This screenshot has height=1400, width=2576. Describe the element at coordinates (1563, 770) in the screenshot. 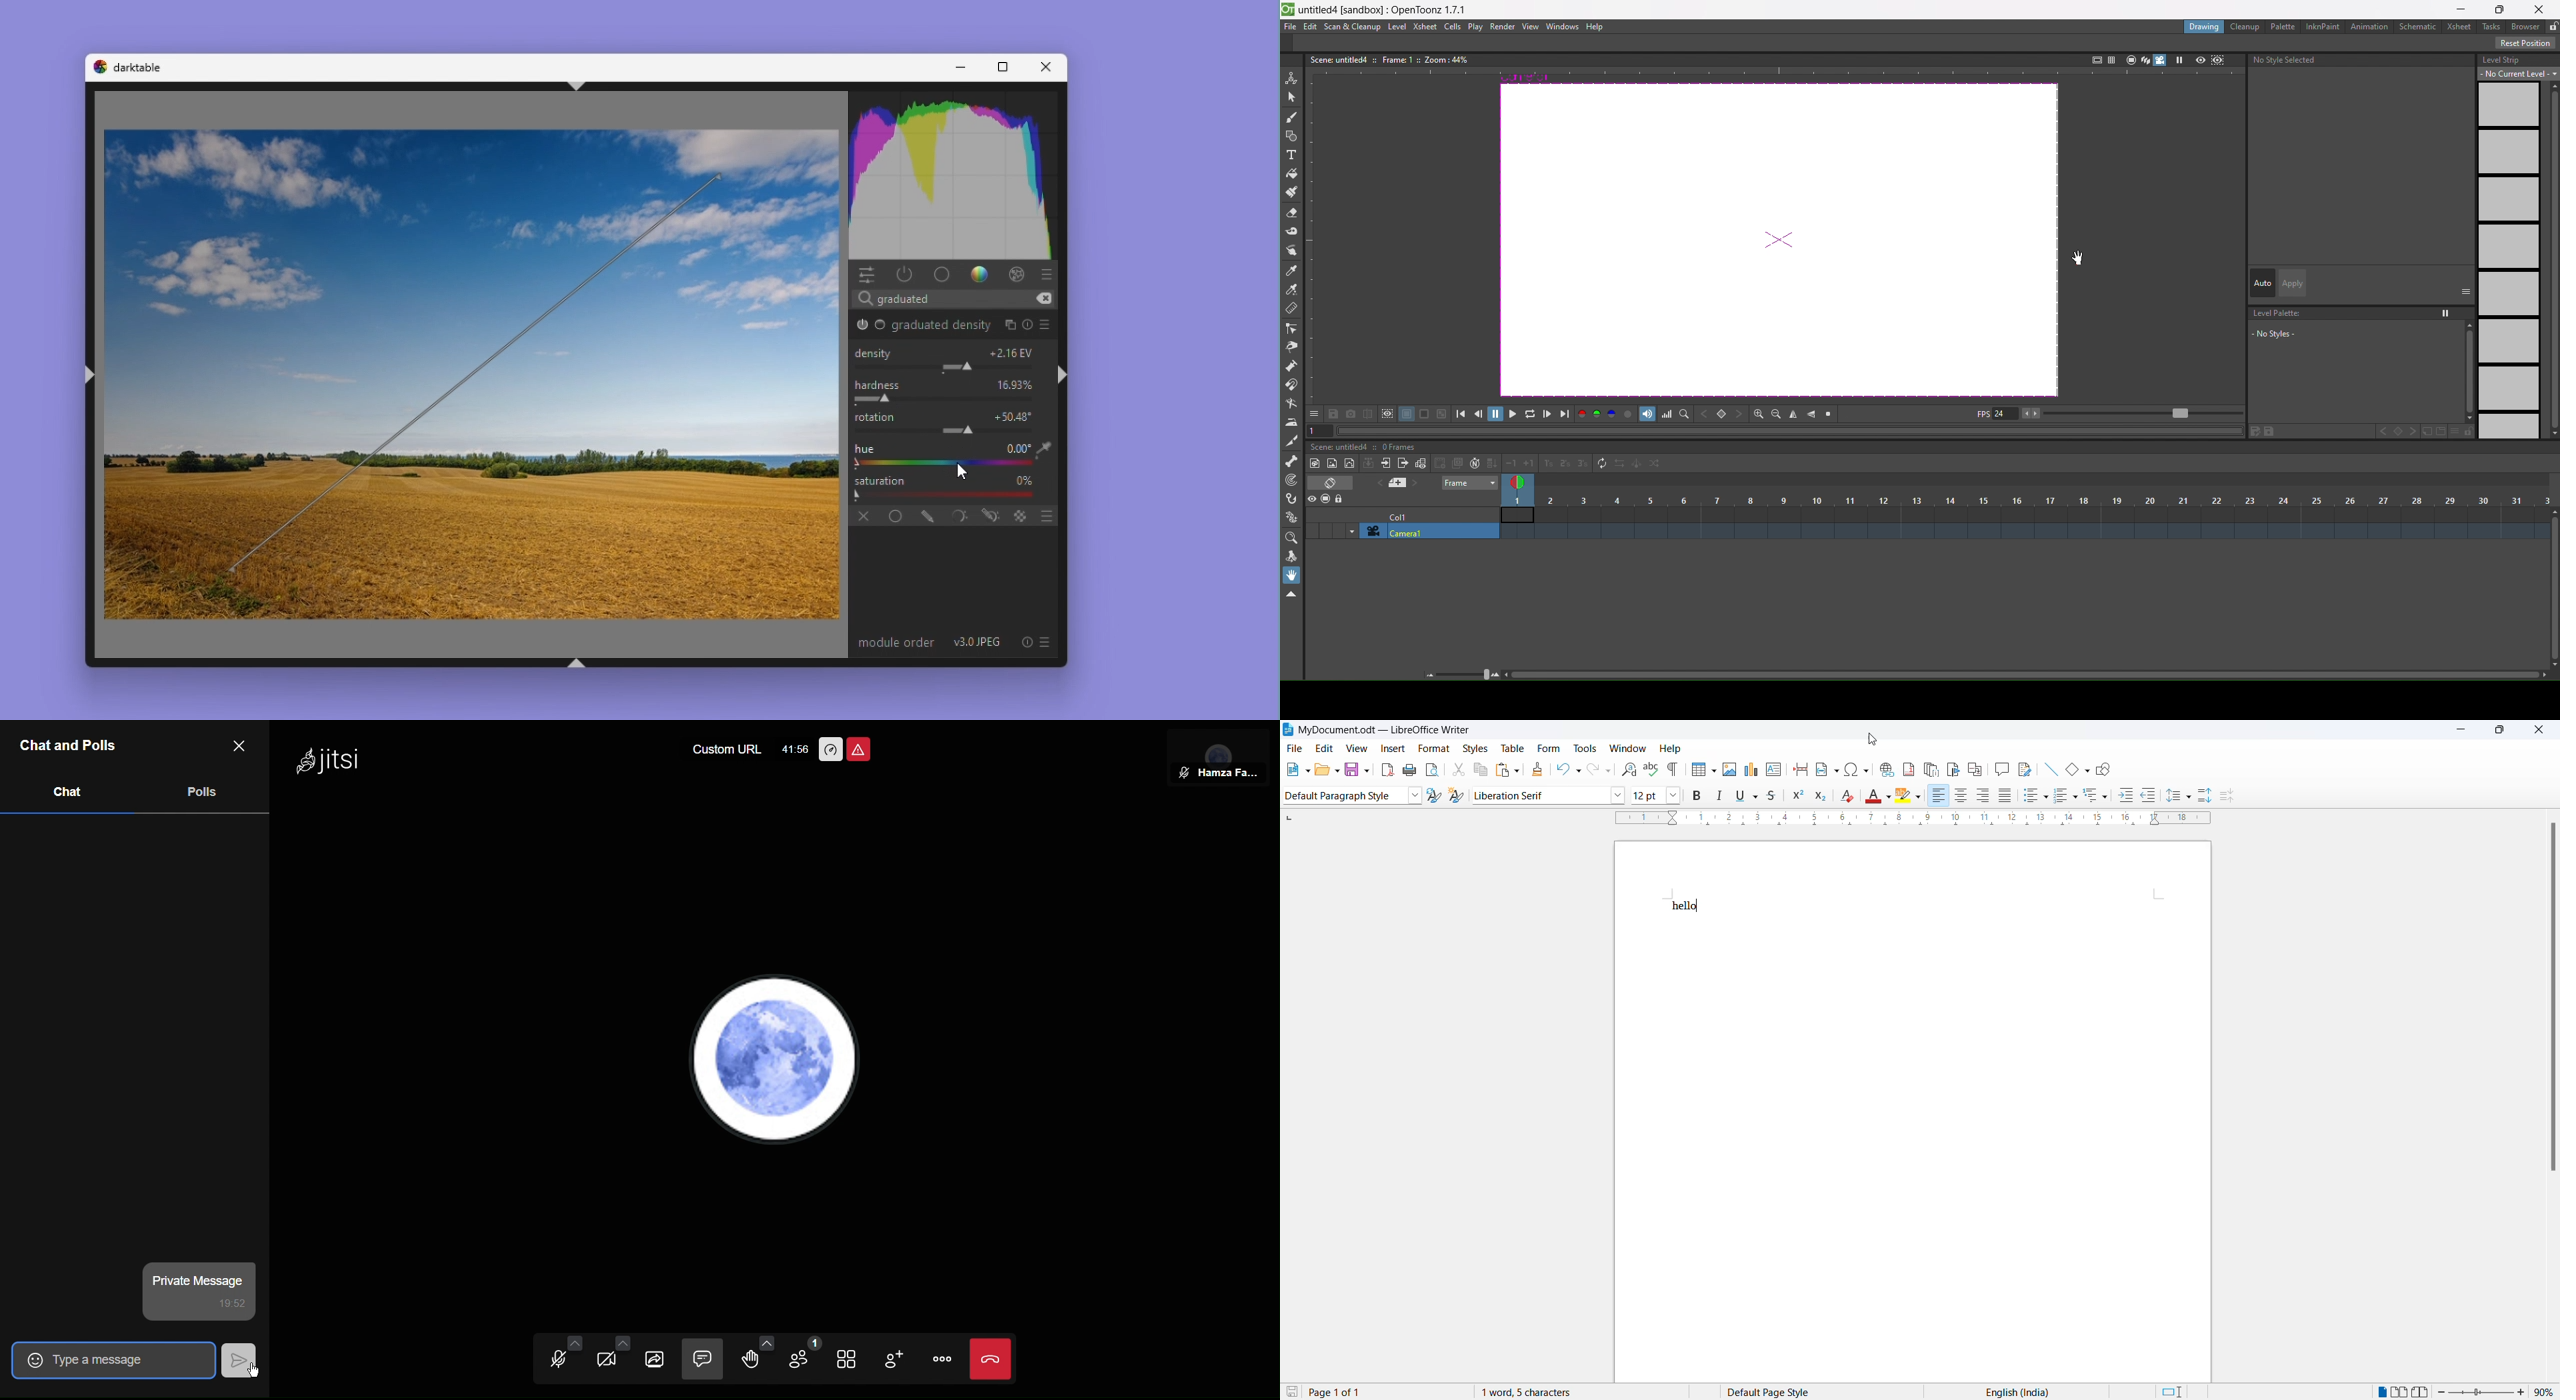

I see `Undo` at that location.